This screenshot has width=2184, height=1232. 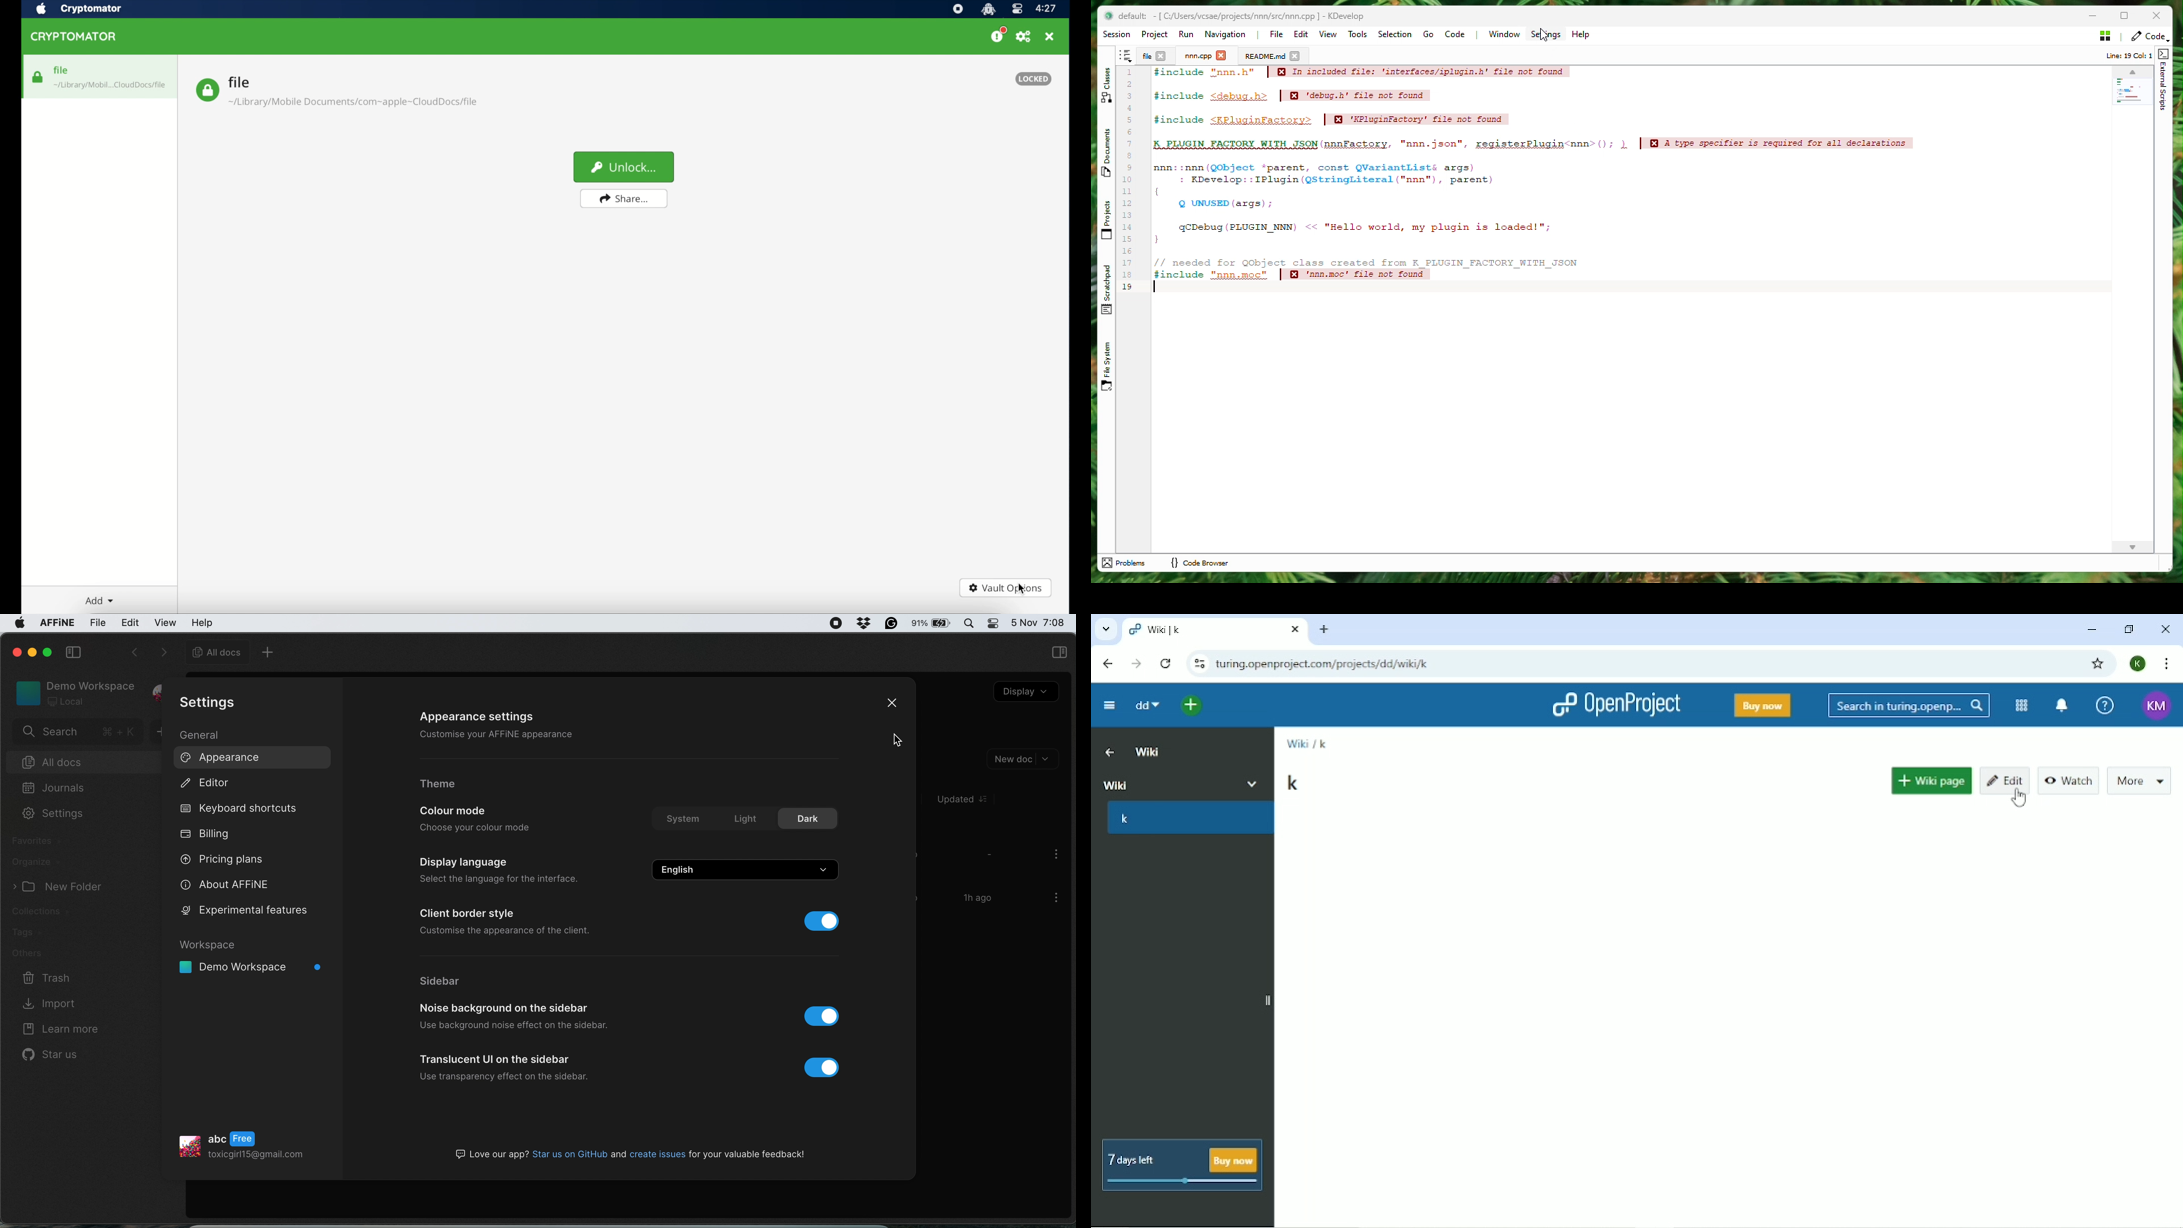 I want to click on change password, so click(x=796, y=949).